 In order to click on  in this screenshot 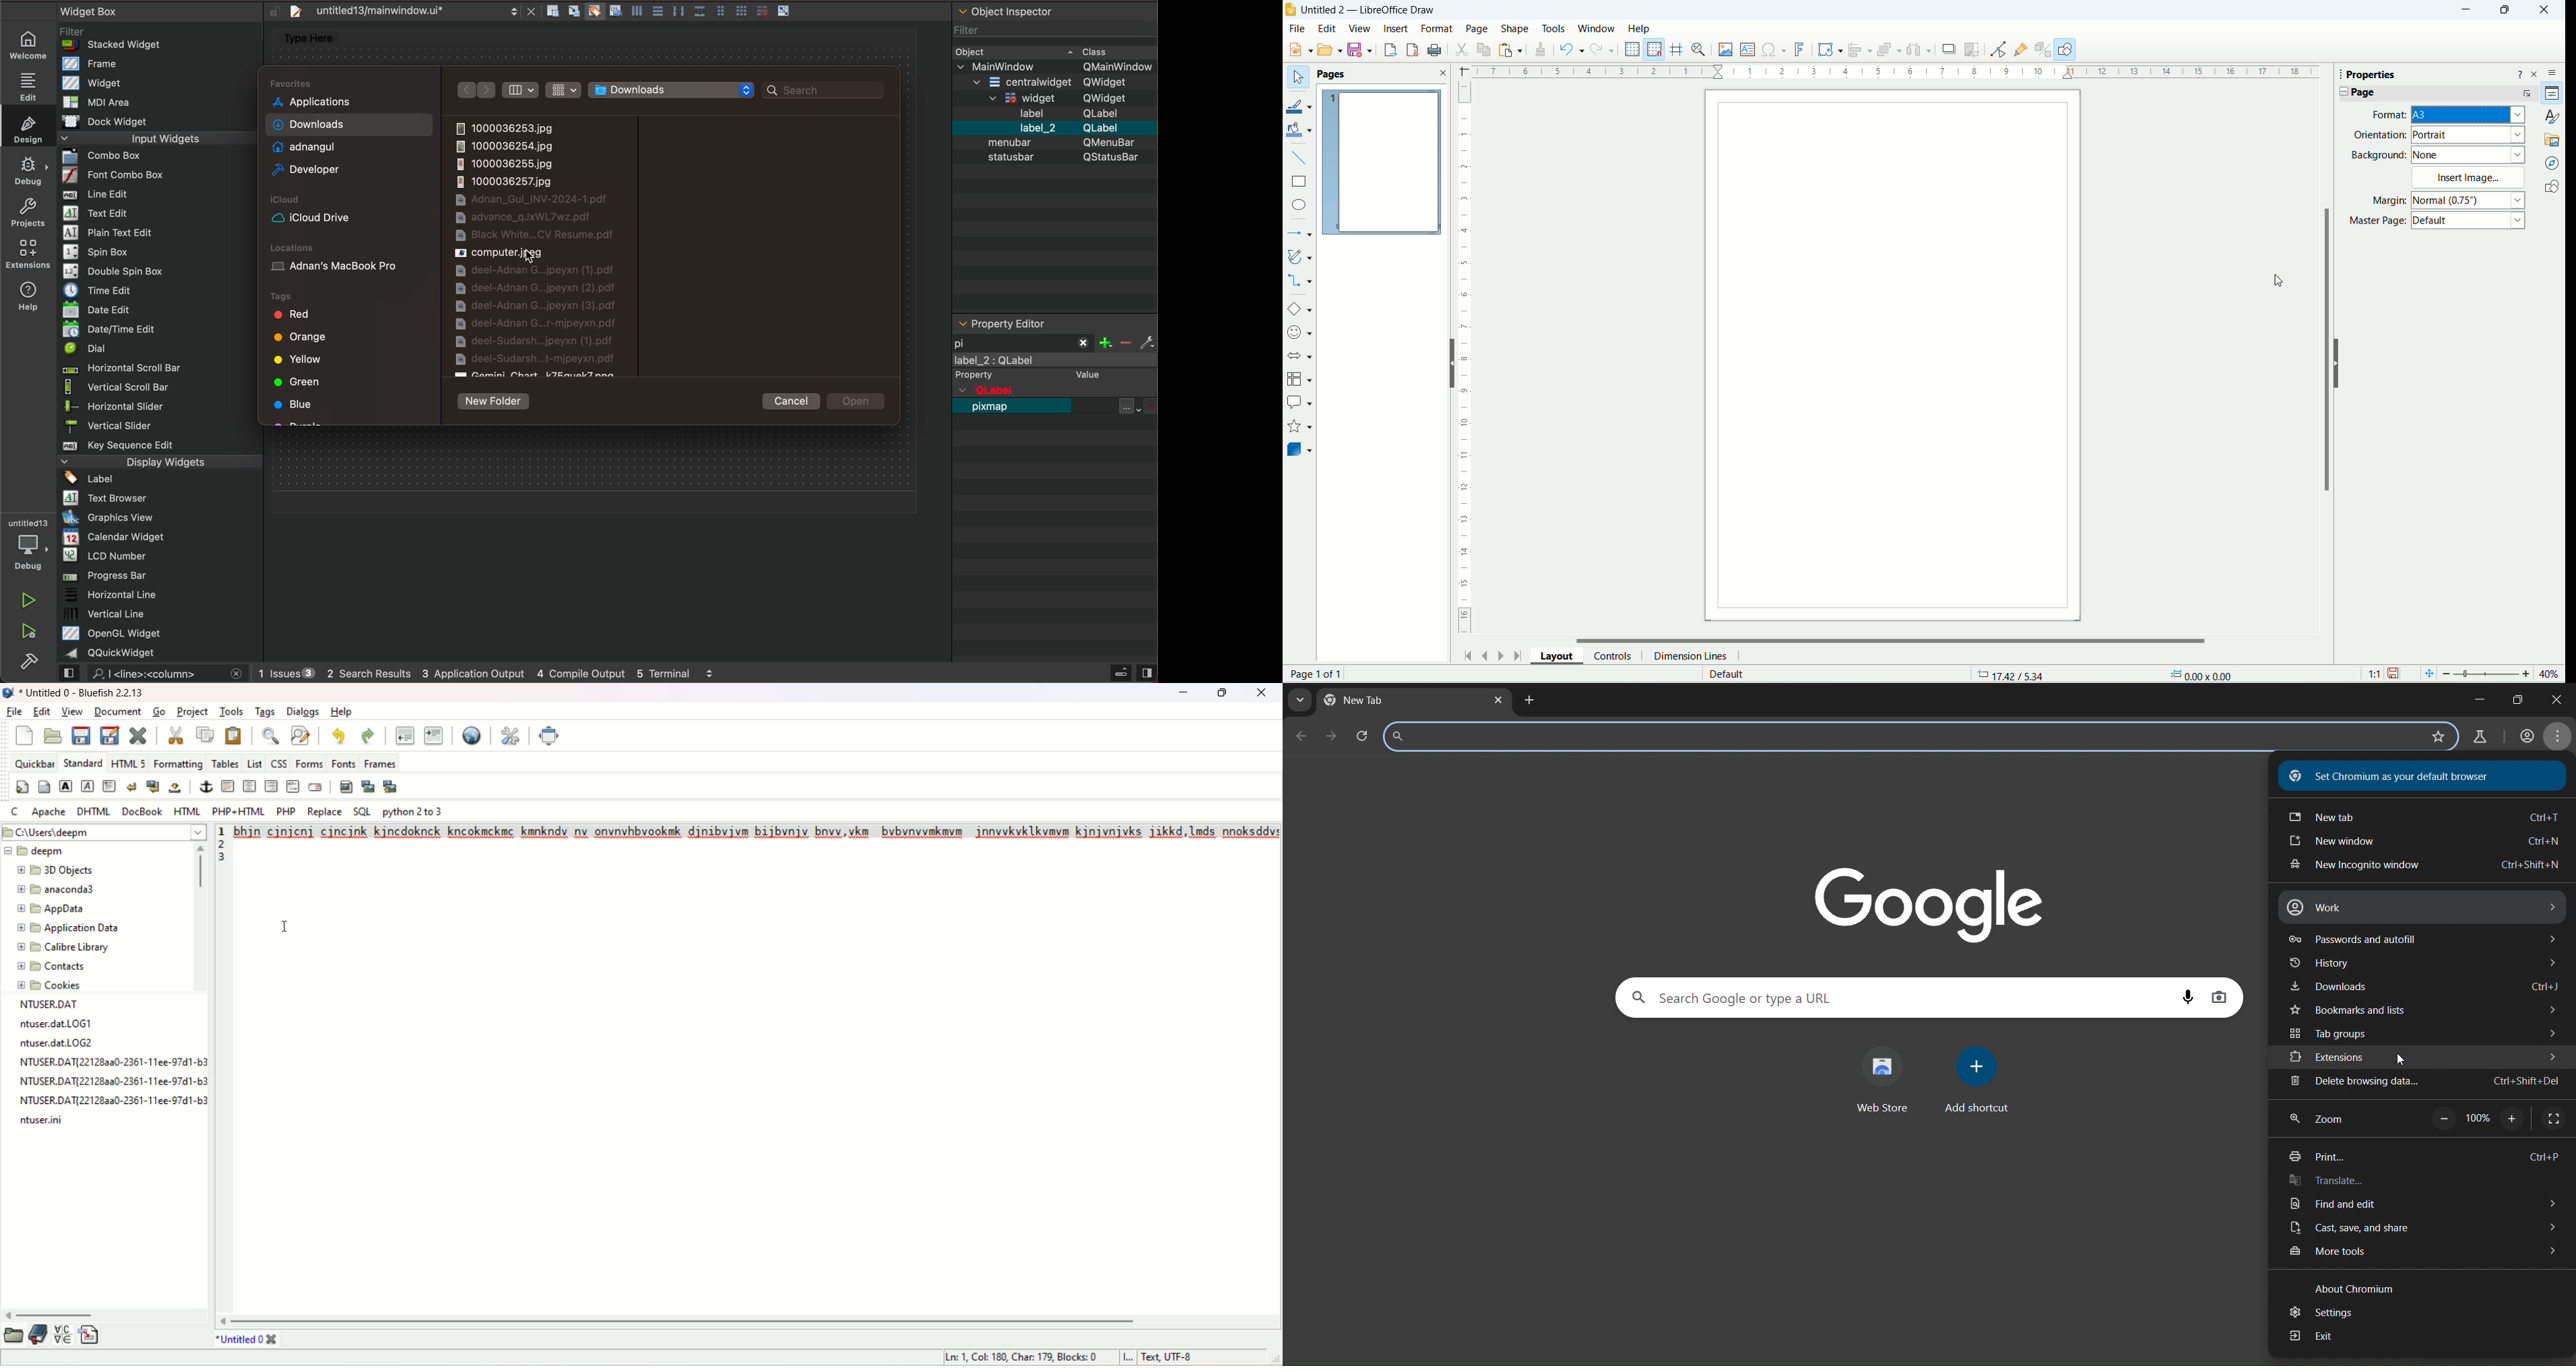, I will do `click(1122, 673)`.